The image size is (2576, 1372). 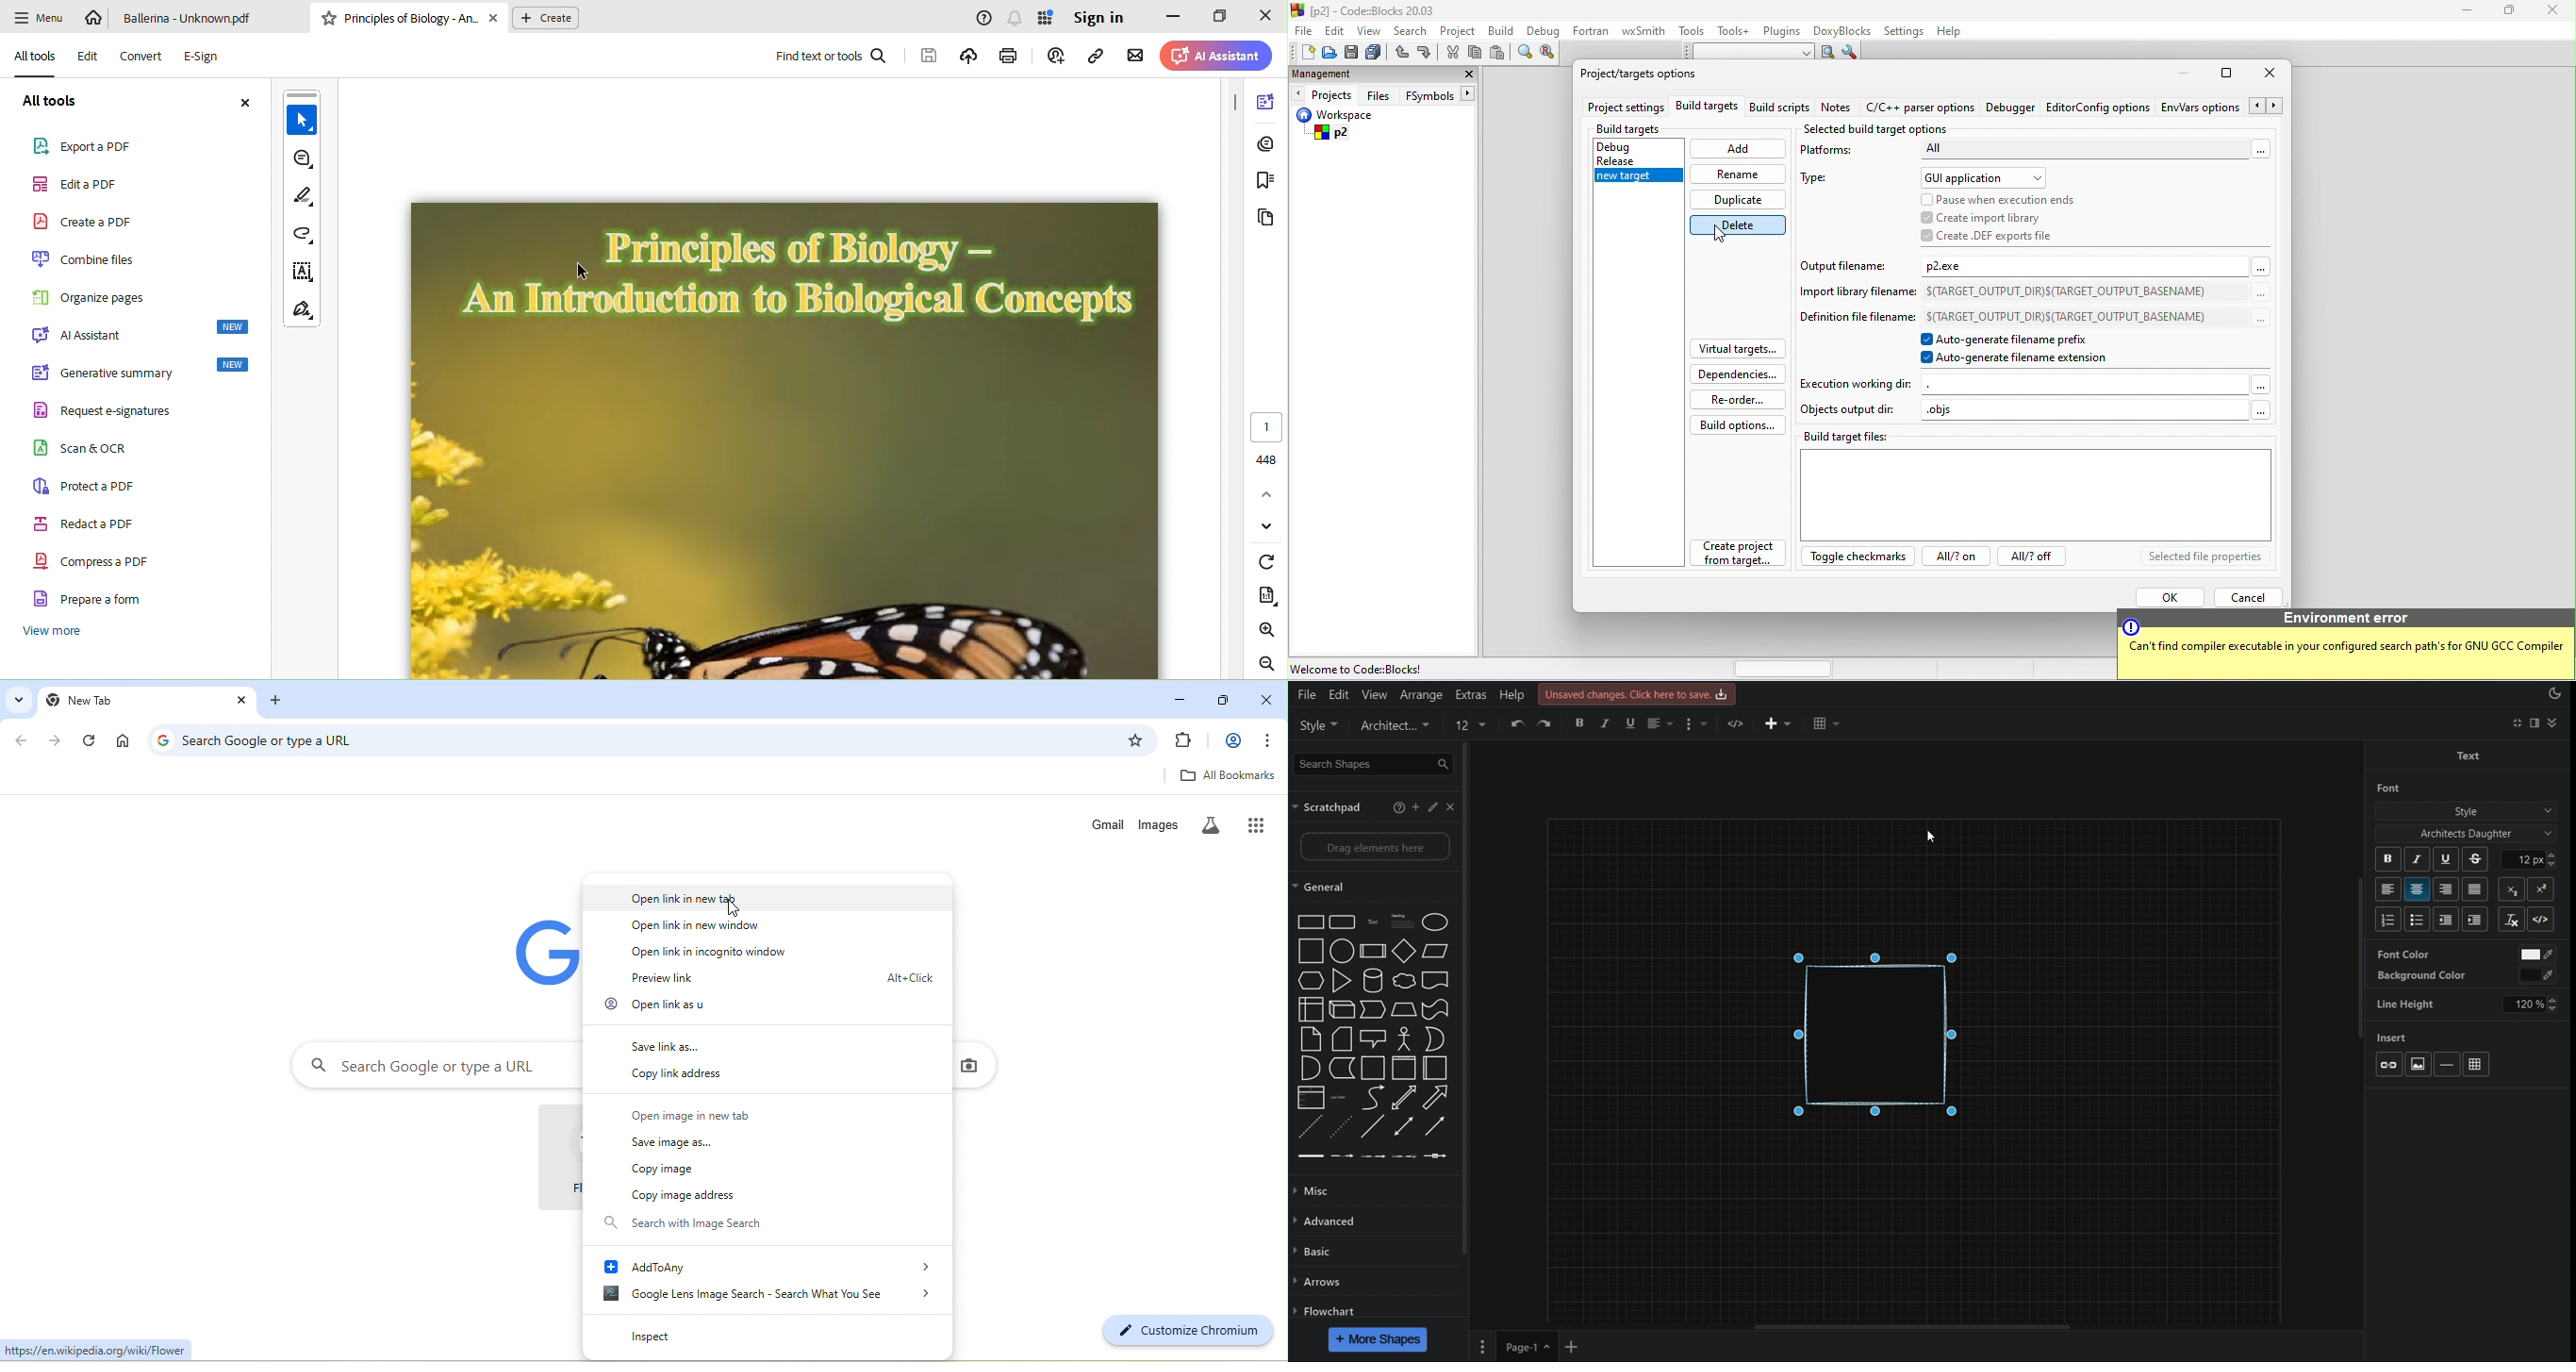 What do you see at coordinates (1855, 559) in the screenshot?
I see `toggle checkmarks` at bounding box center [1855, 559].